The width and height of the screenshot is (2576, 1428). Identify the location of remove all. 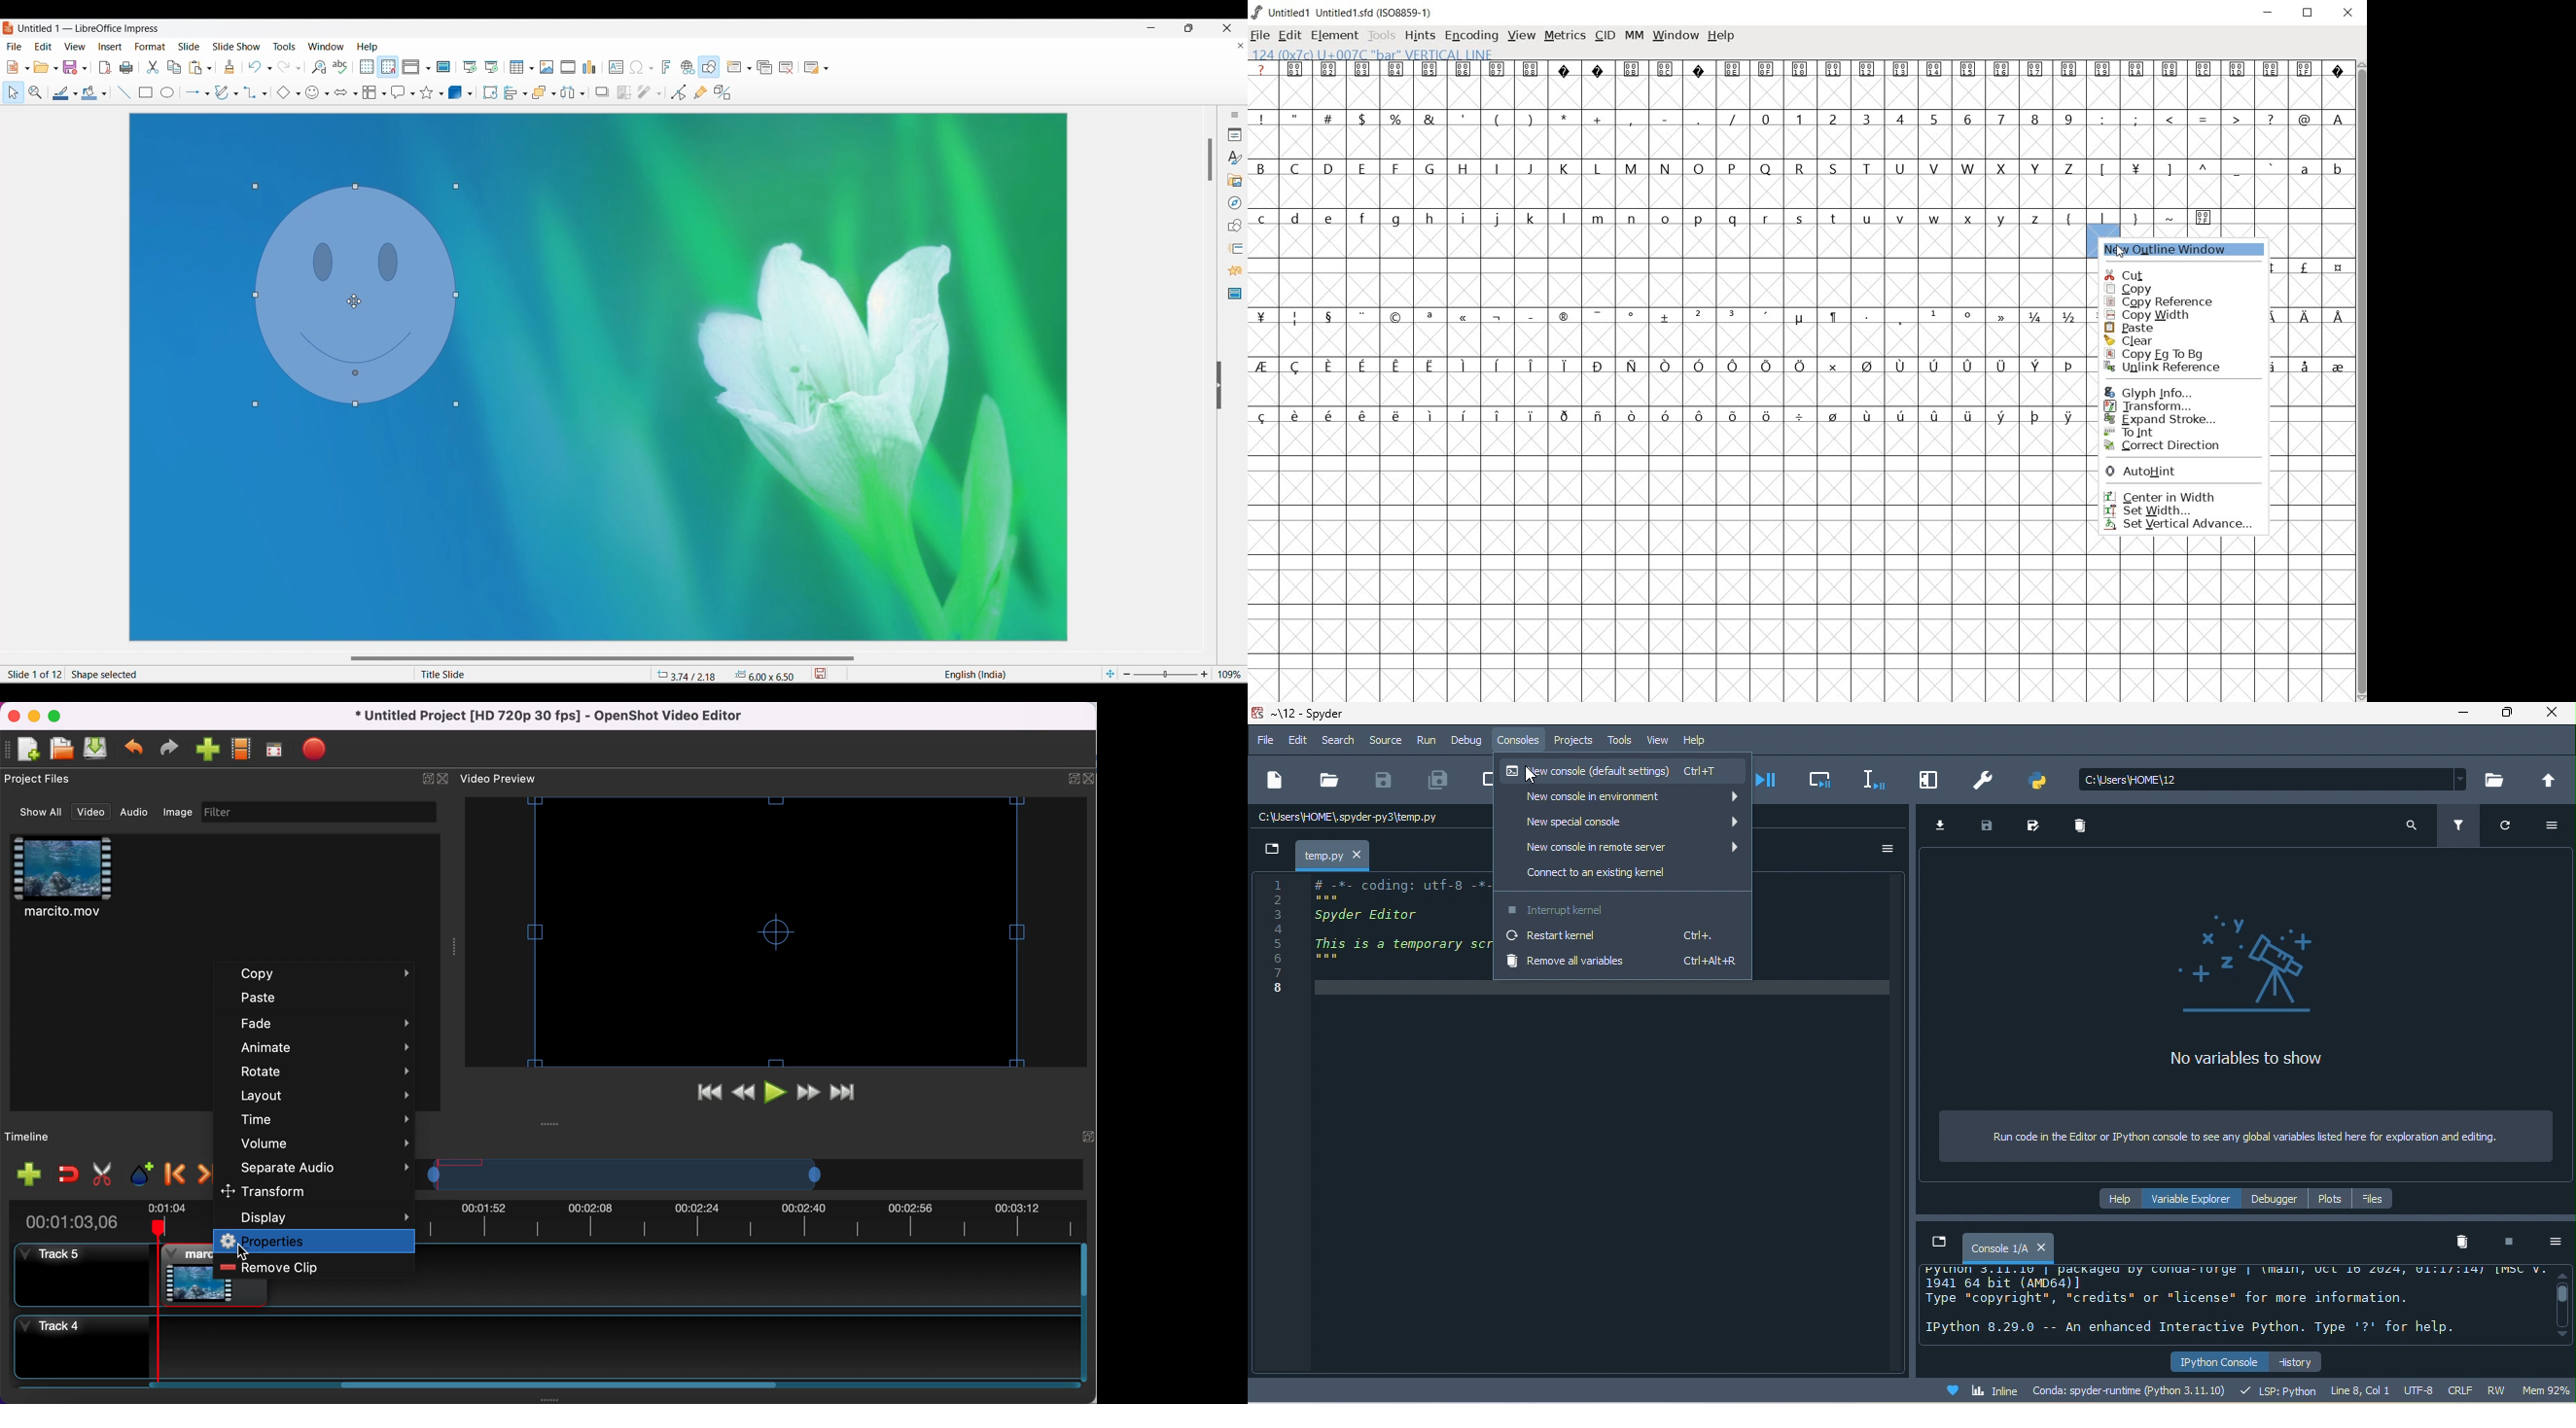
(2464, 1245).